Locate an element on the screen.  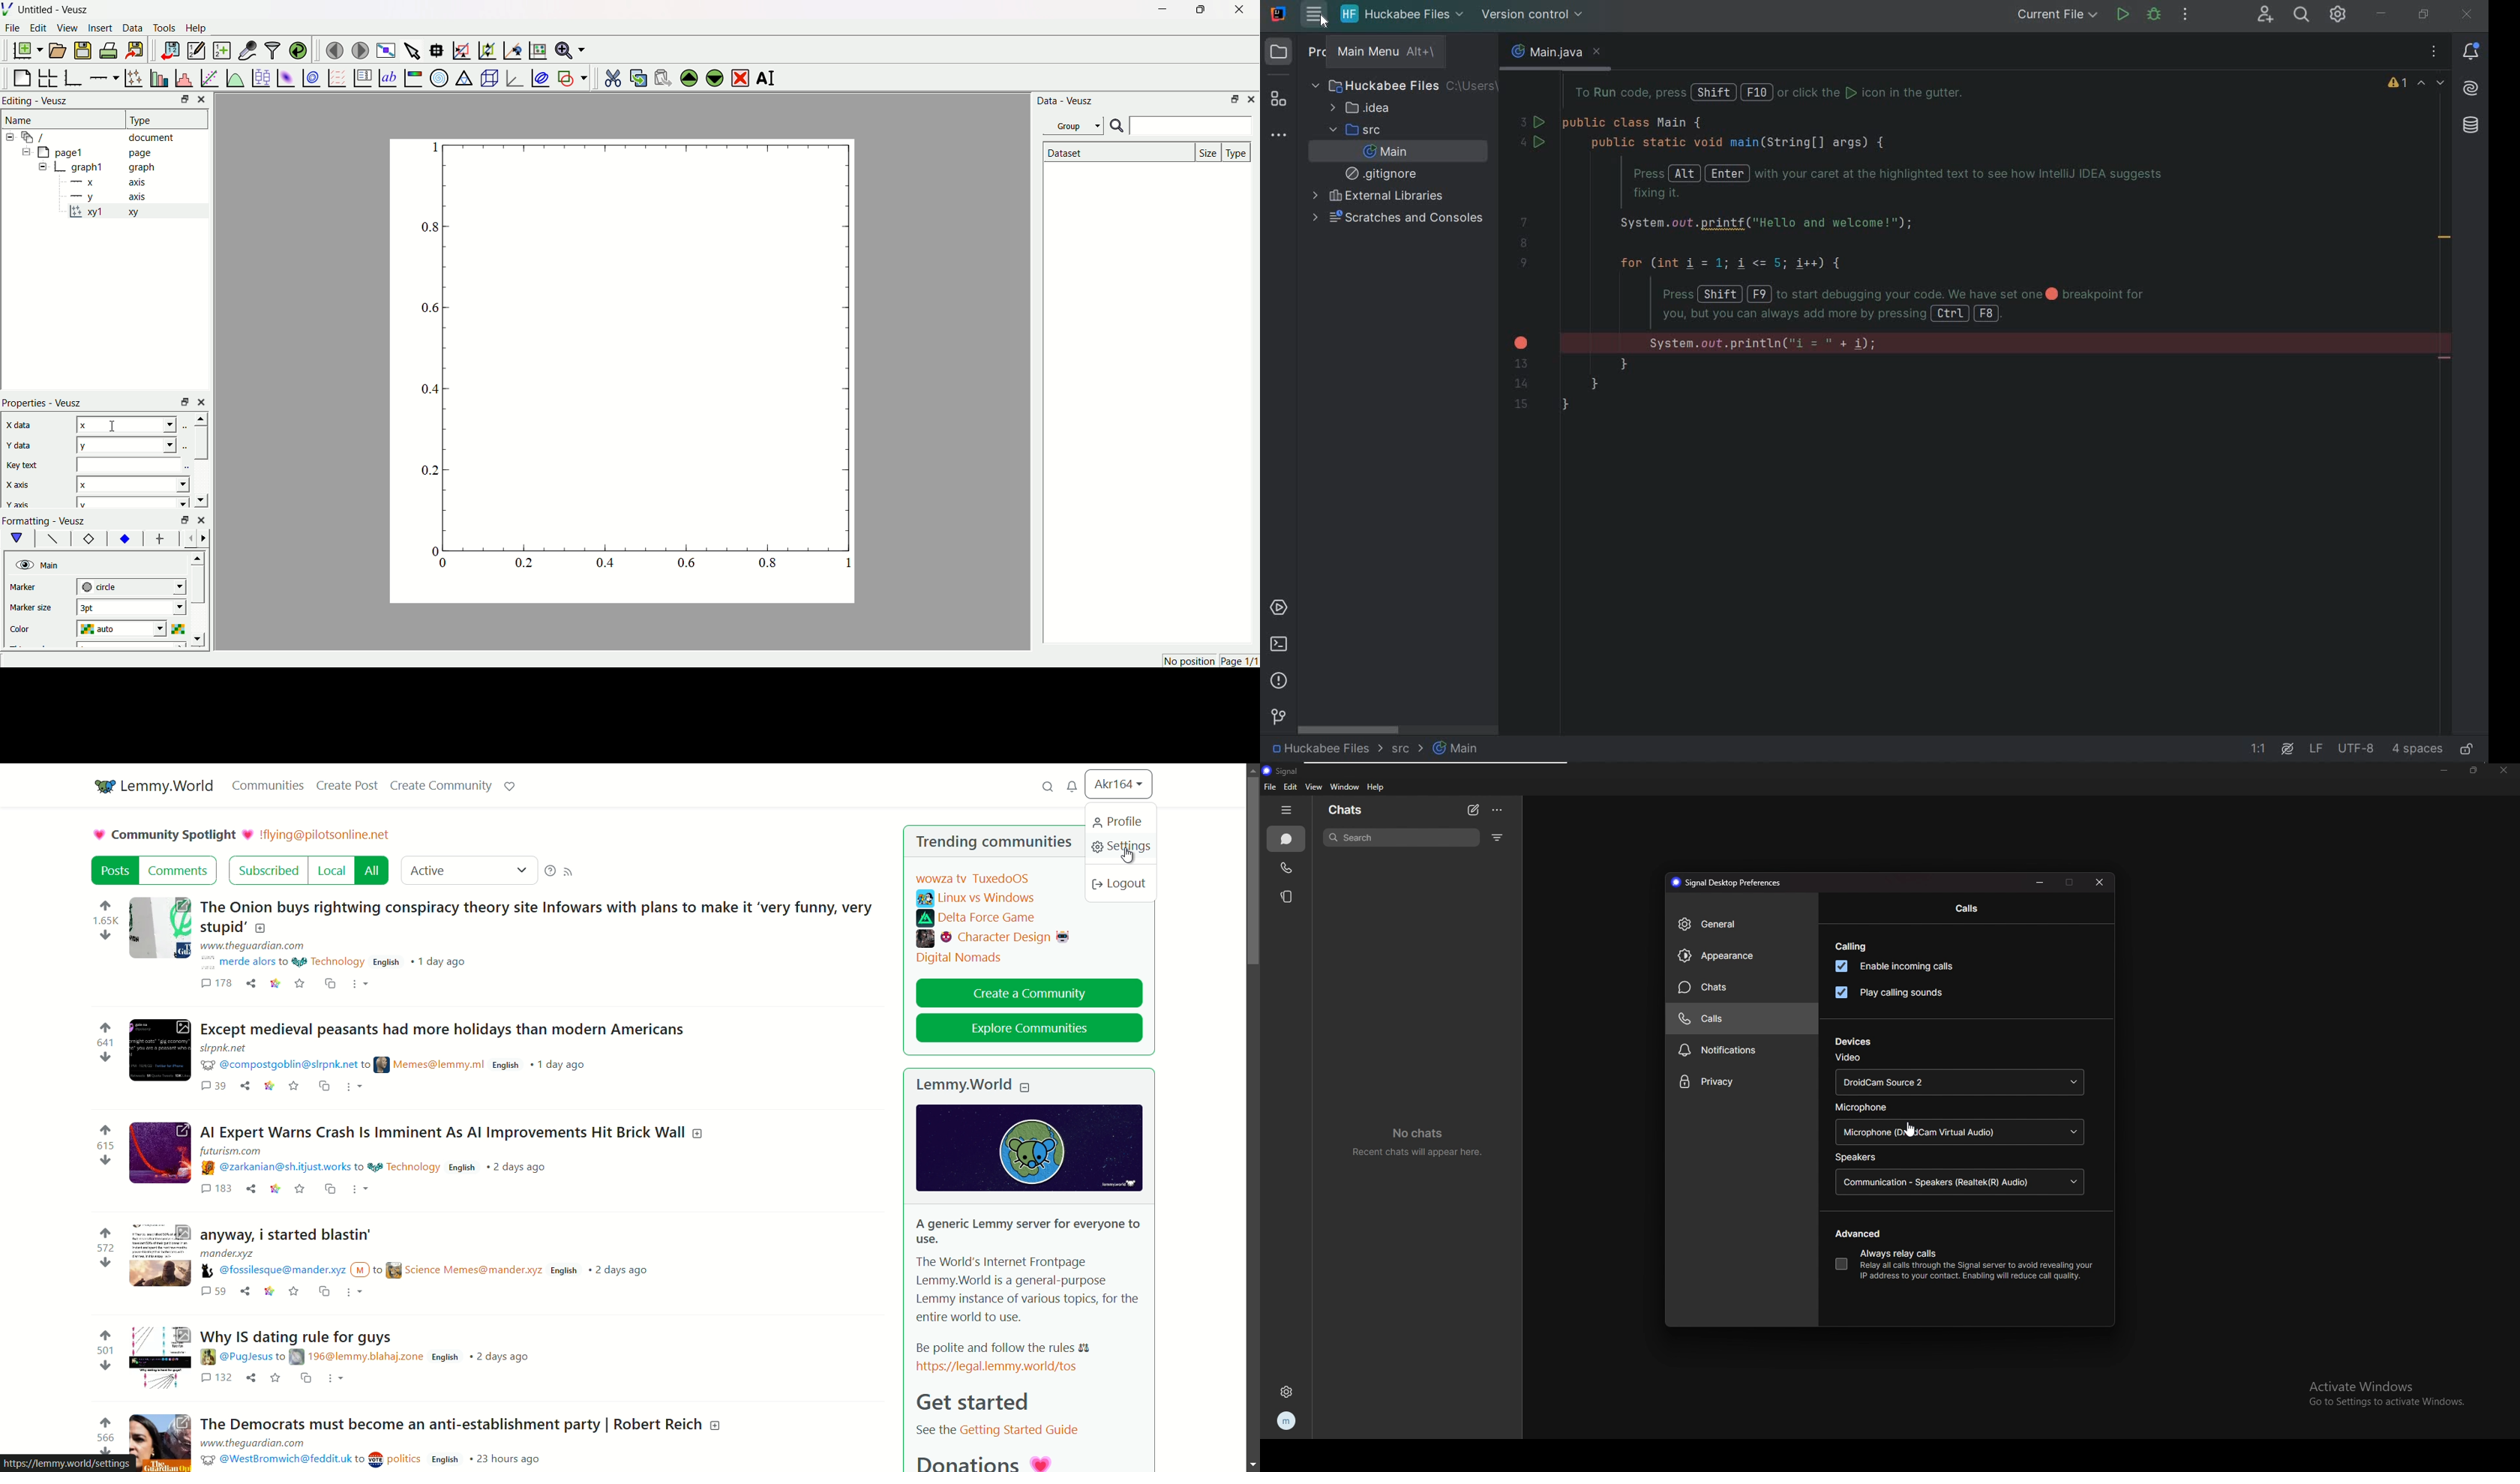
image is located at coordinates (159, 1357).